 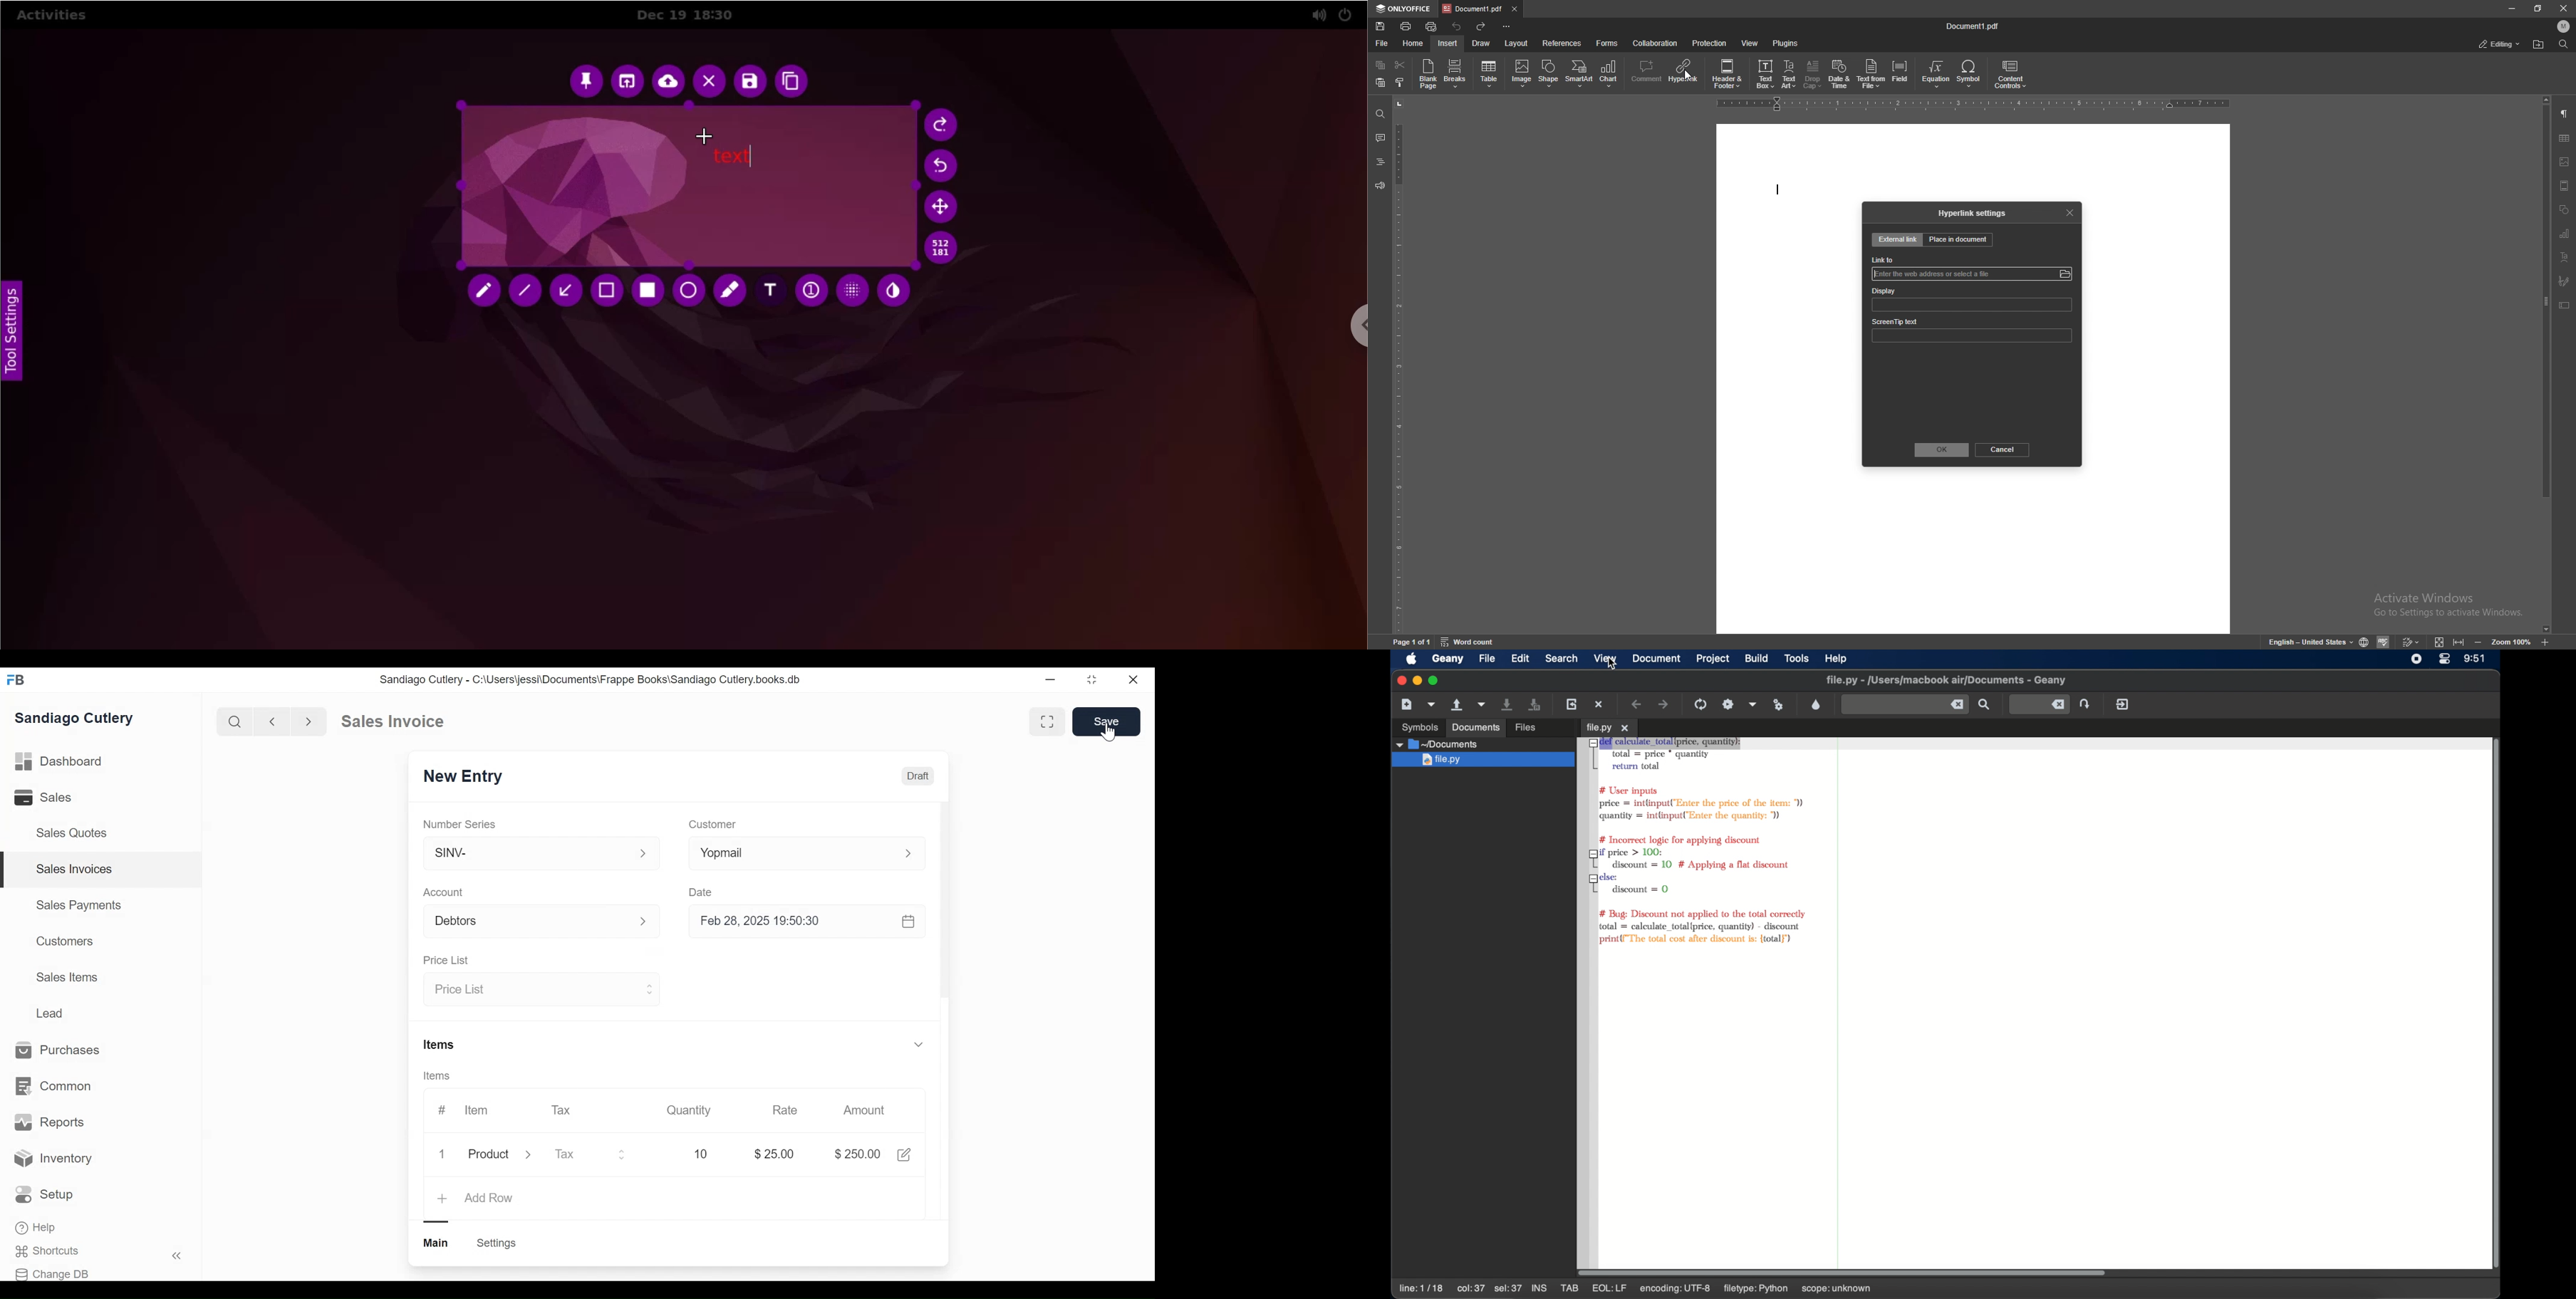 What do you see at coordinates (309, 720) in the screenshot?
I see `forward` at bounding box center [309, 720].